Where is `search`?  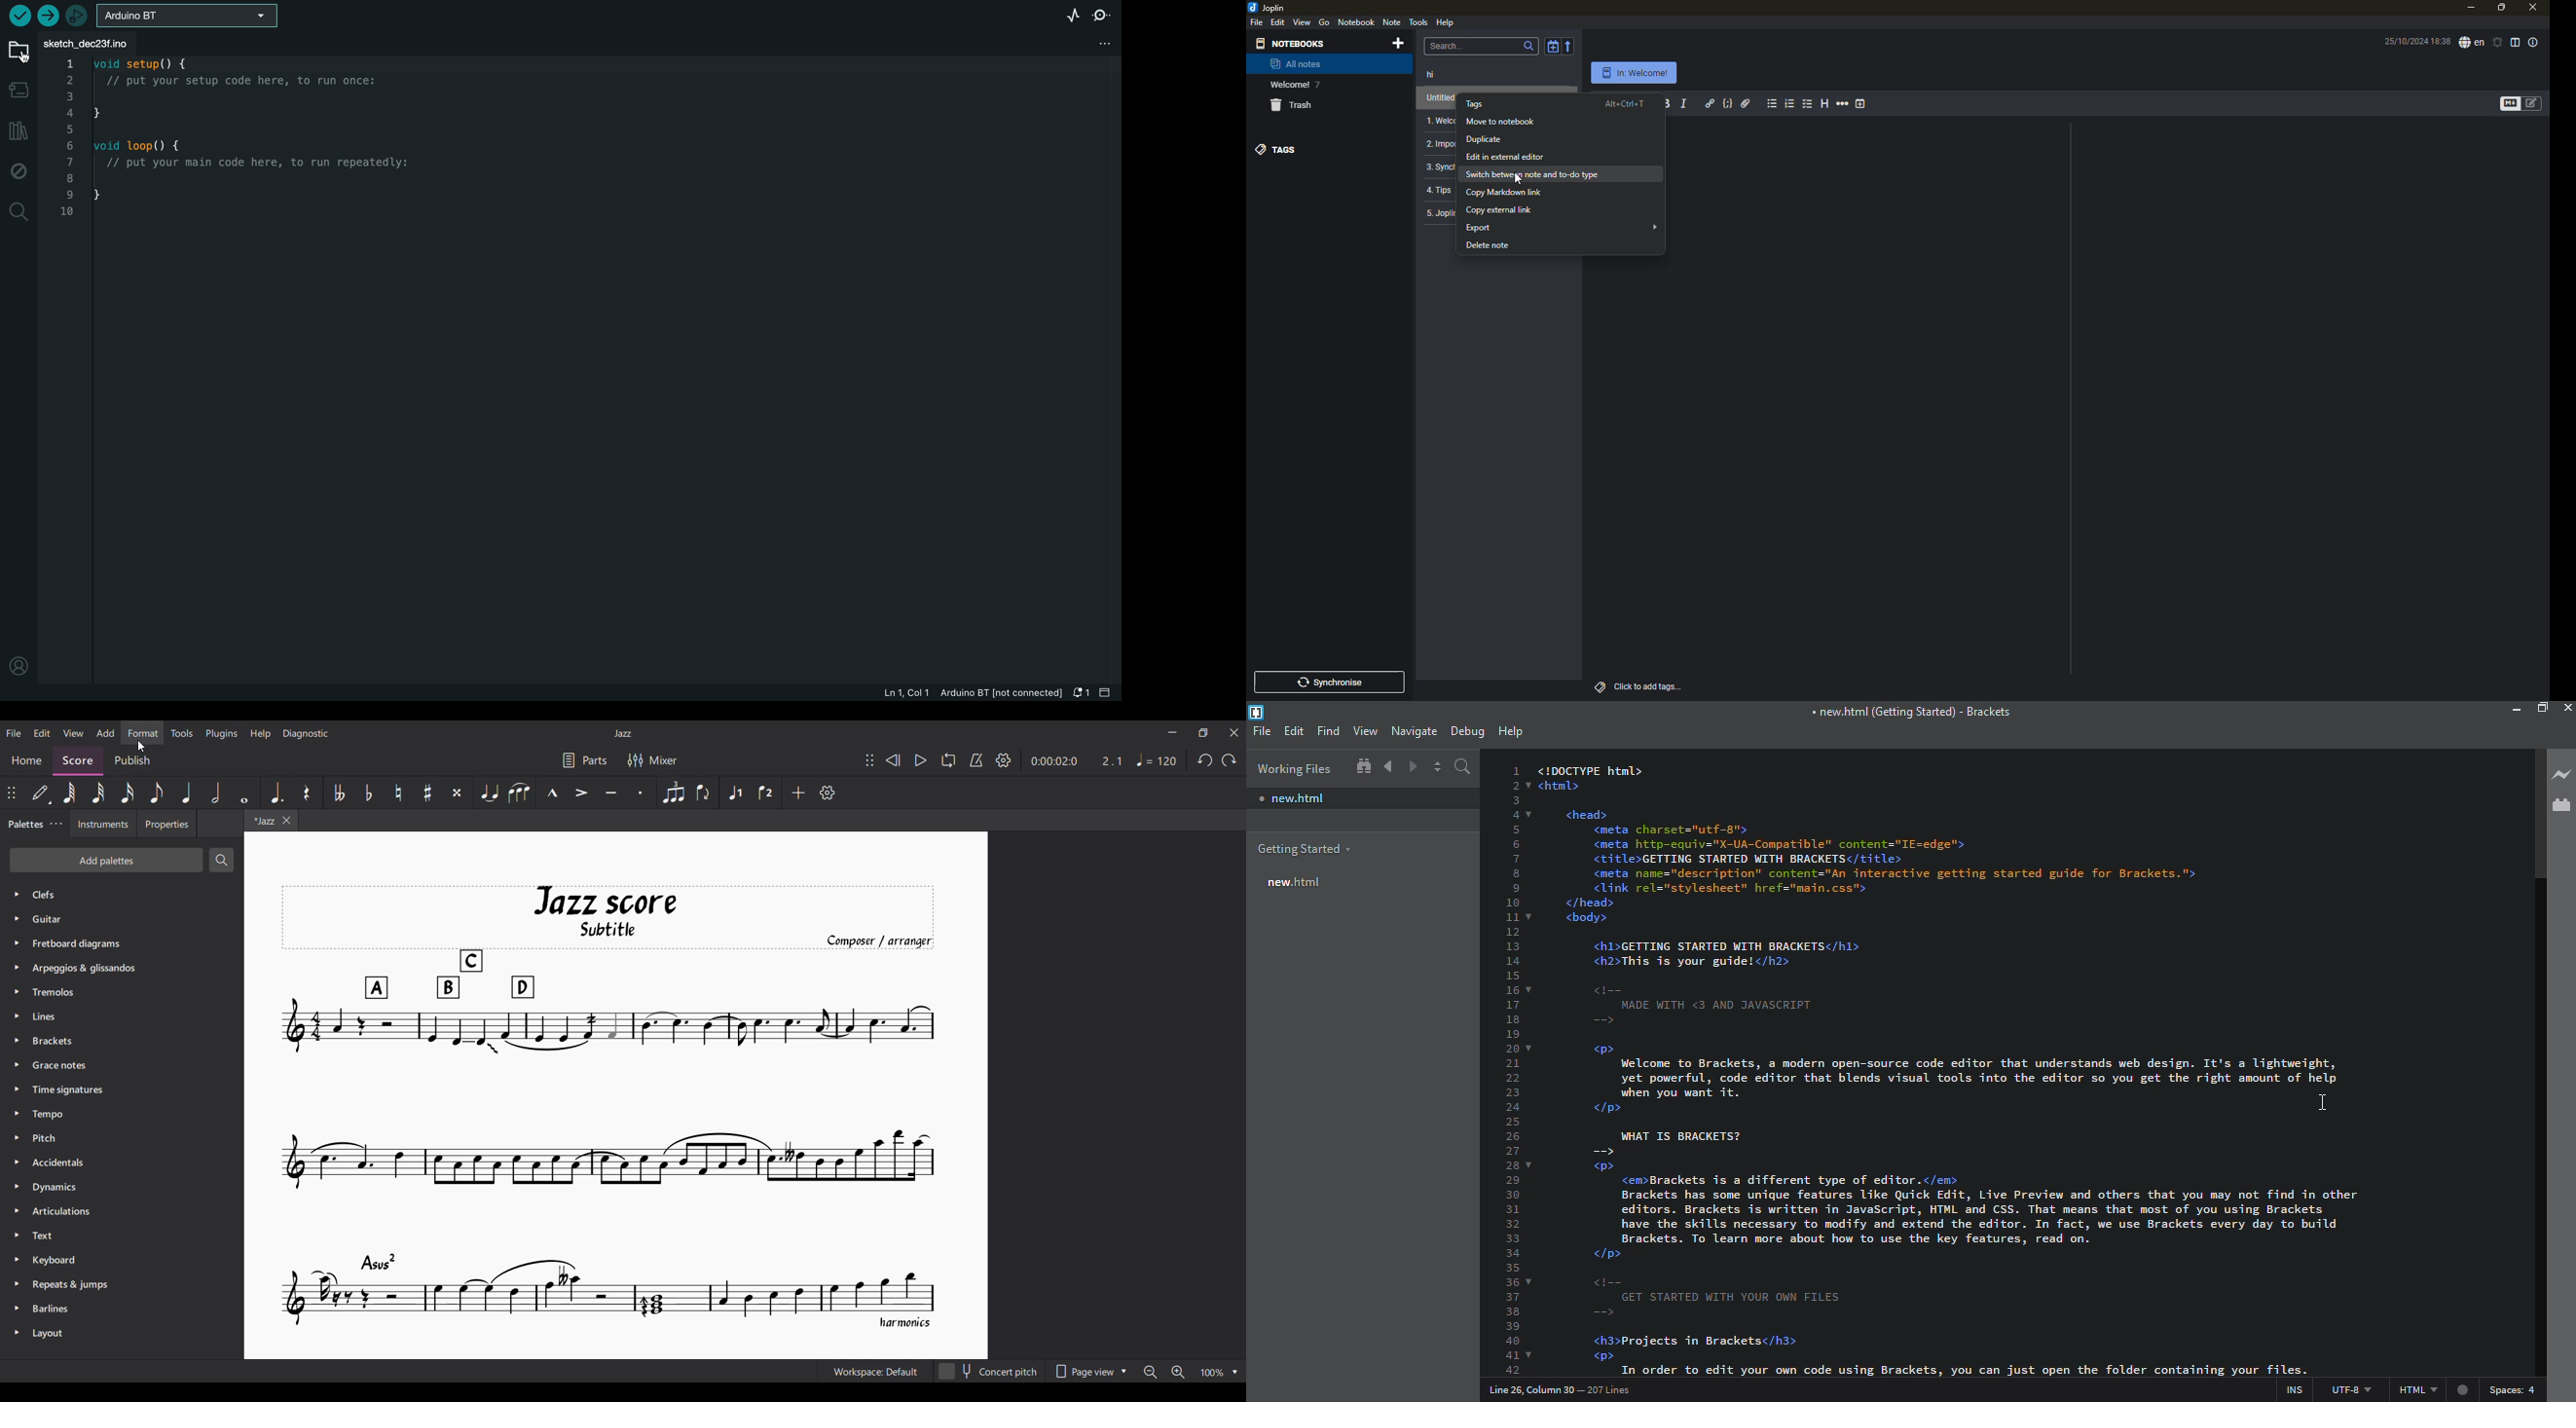
search is located at coordinates (18, 211).